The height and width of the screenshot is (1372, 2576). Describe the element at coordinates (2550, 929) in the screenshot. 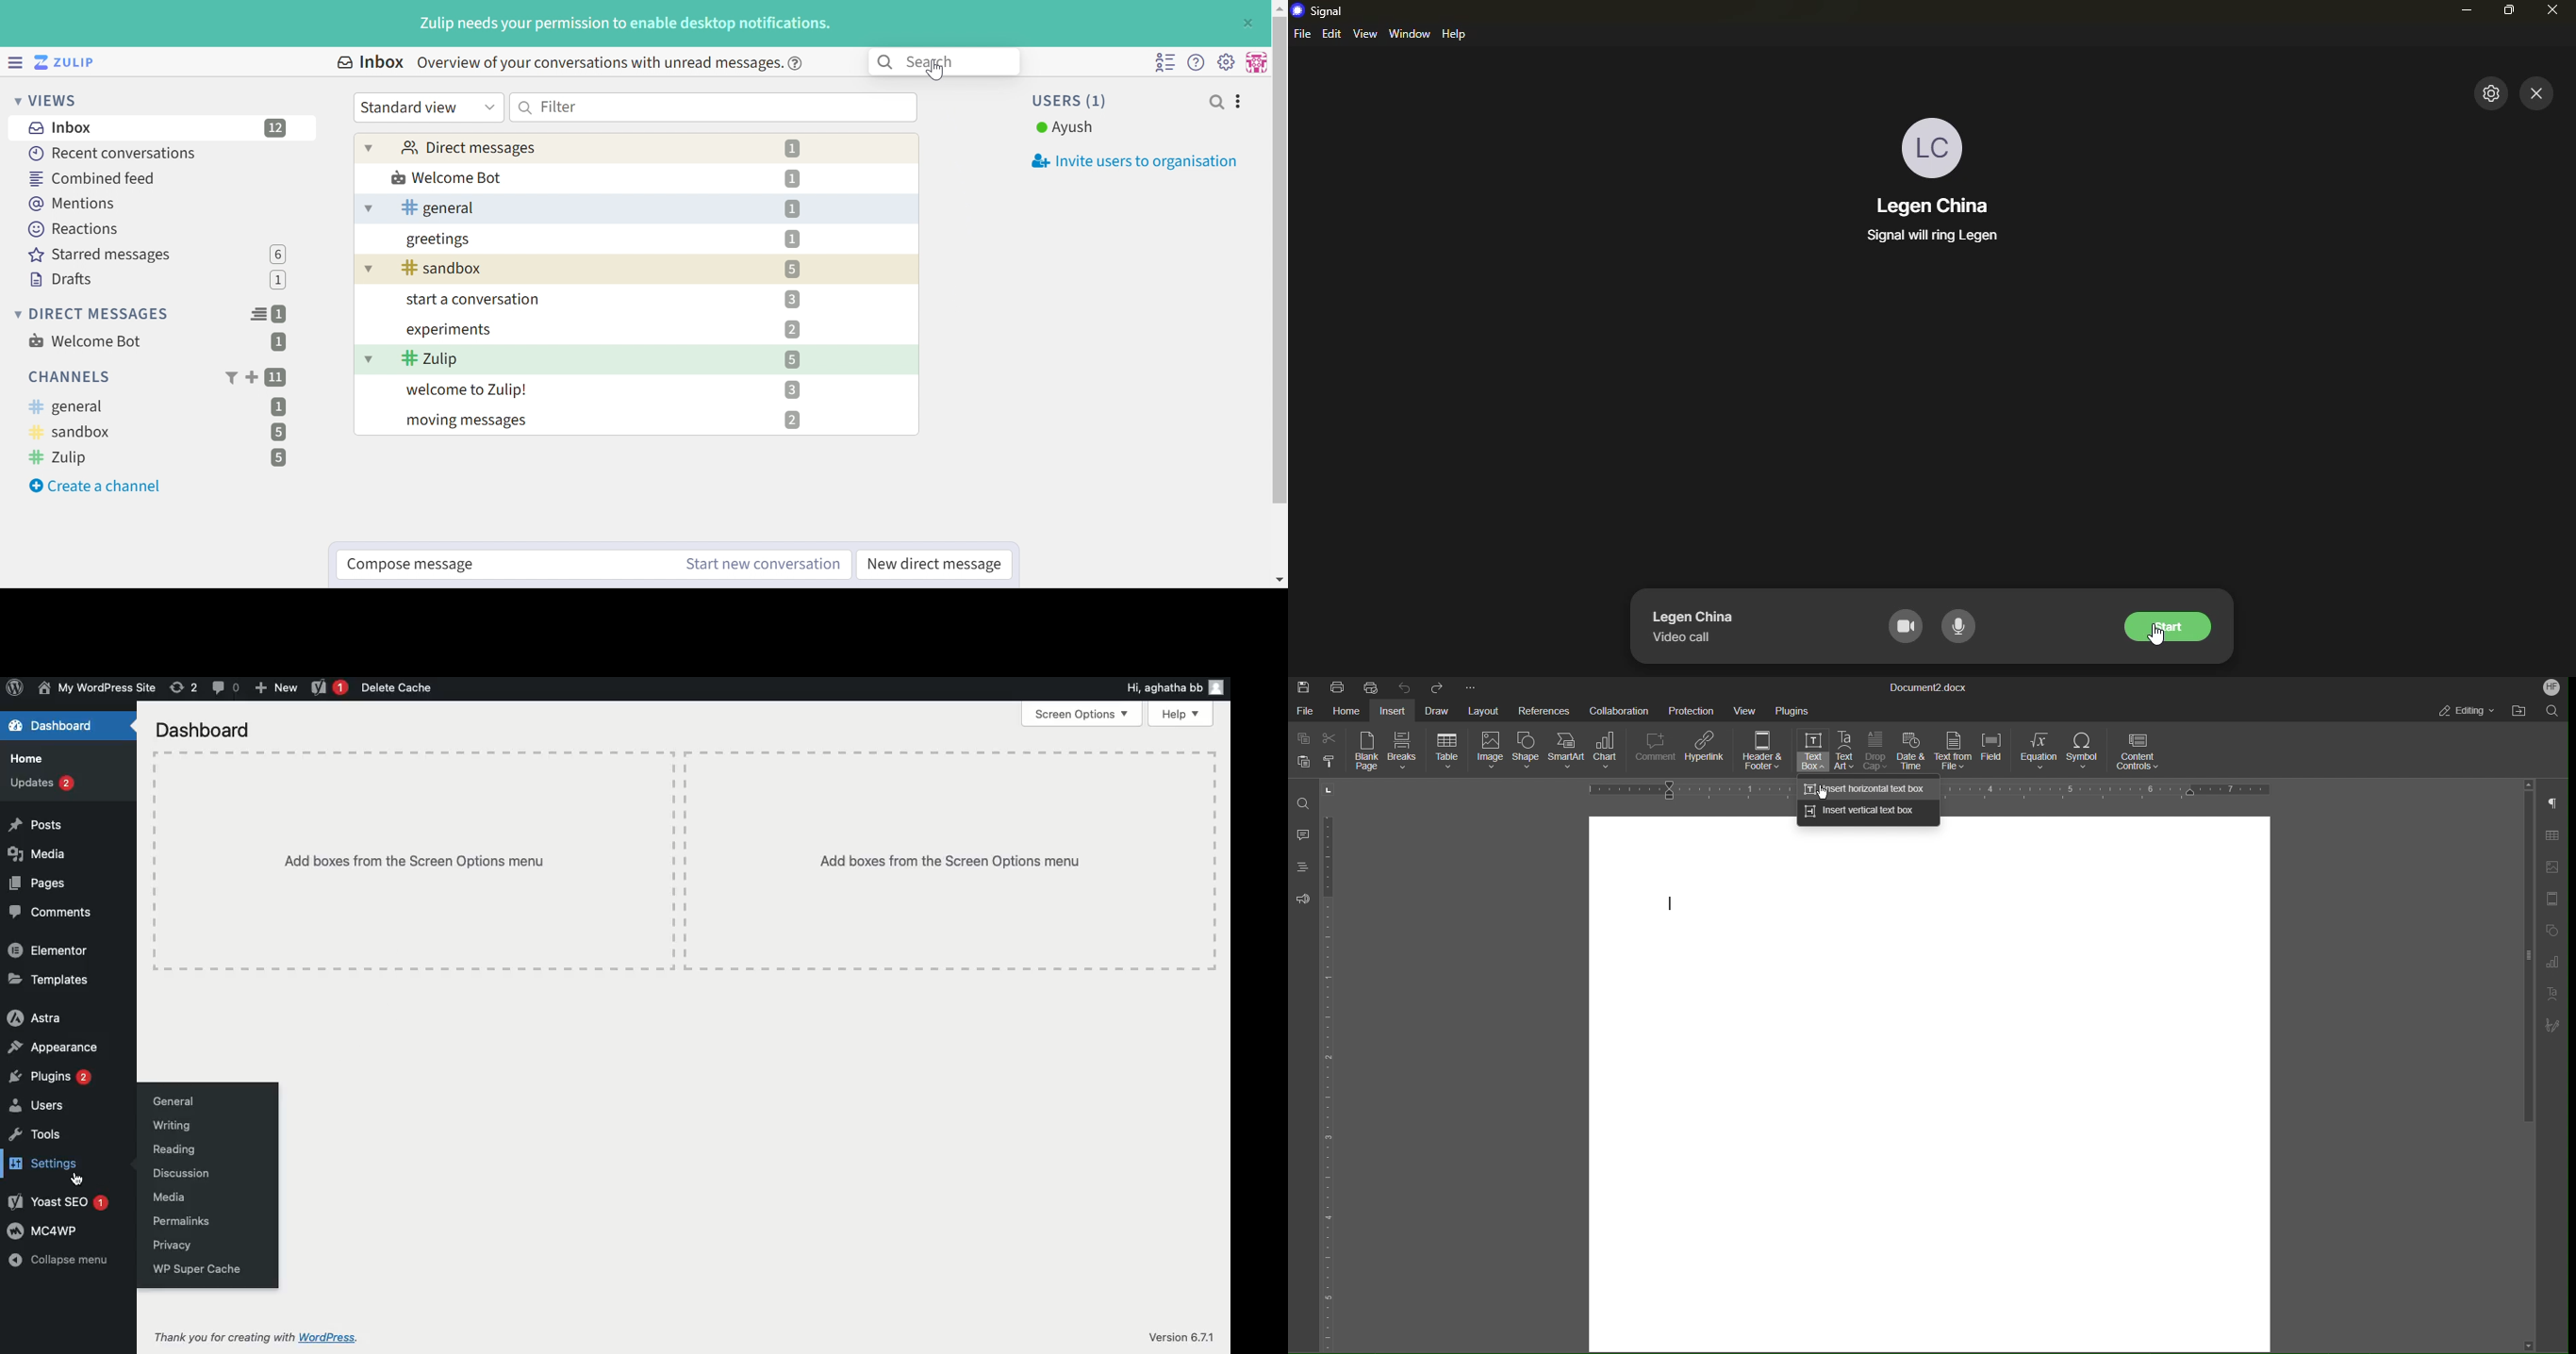

I see `Shape Settings` at that location.